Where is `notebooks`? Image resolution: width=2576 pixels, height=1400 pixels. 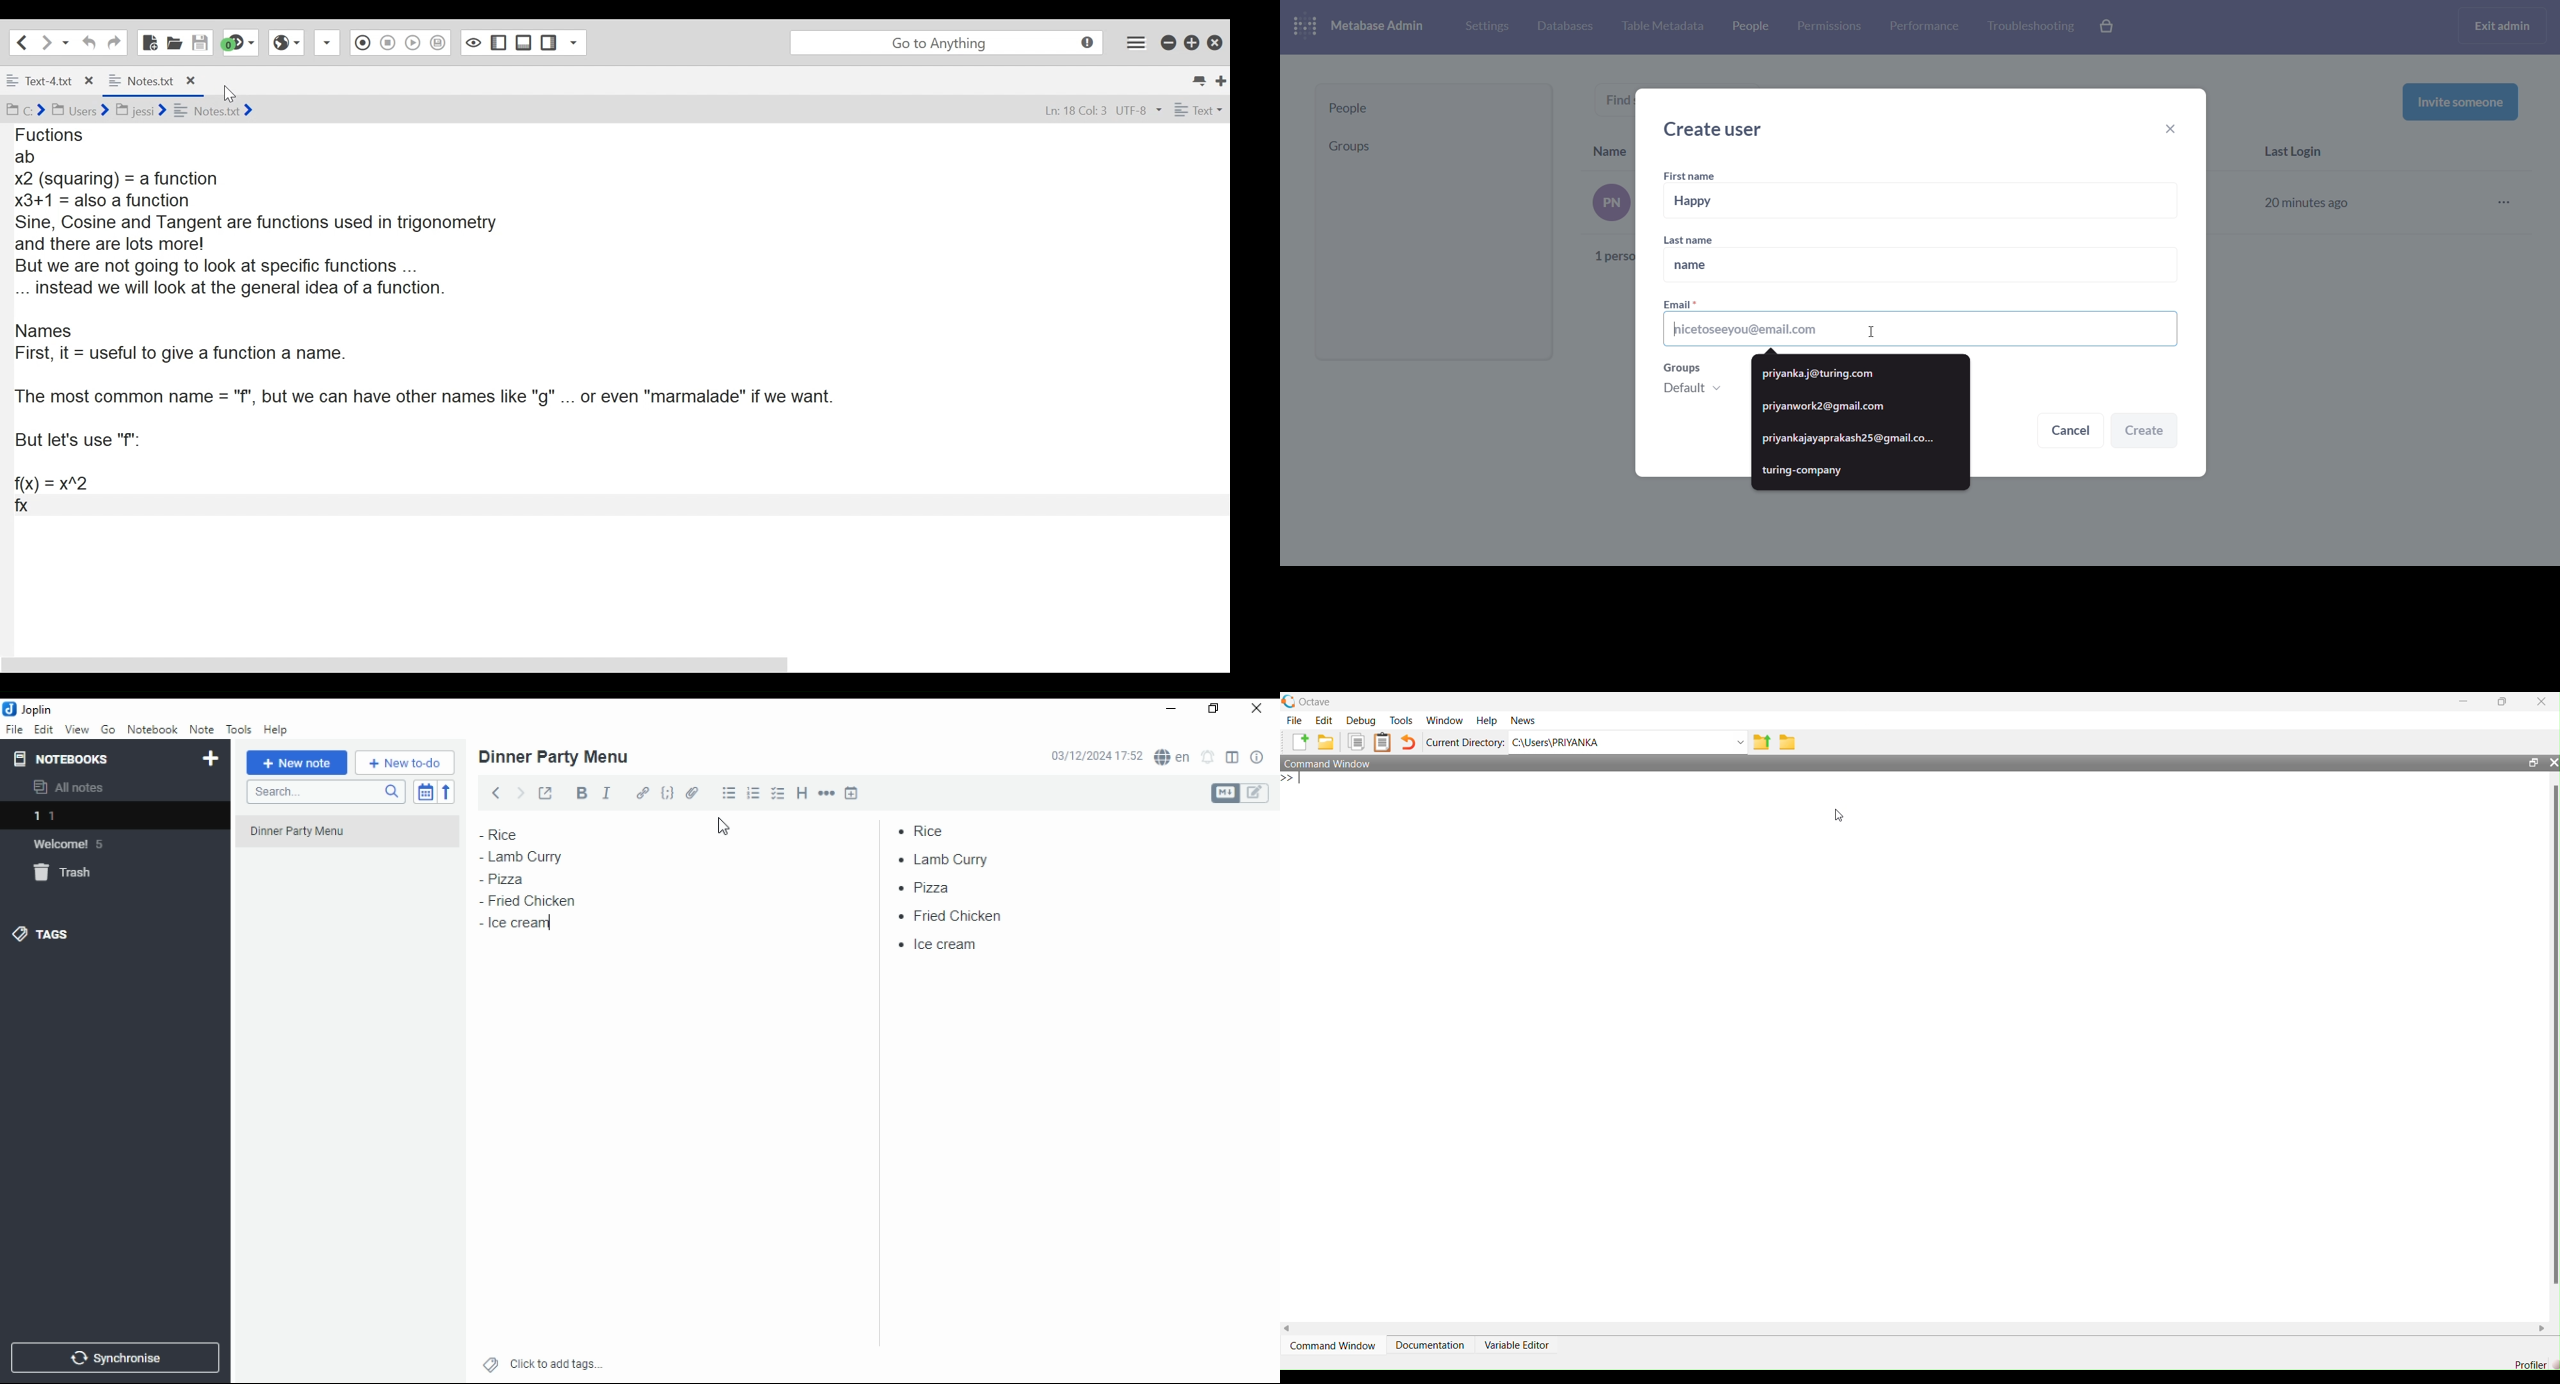 notebooks is located at coordinates (66, 758).